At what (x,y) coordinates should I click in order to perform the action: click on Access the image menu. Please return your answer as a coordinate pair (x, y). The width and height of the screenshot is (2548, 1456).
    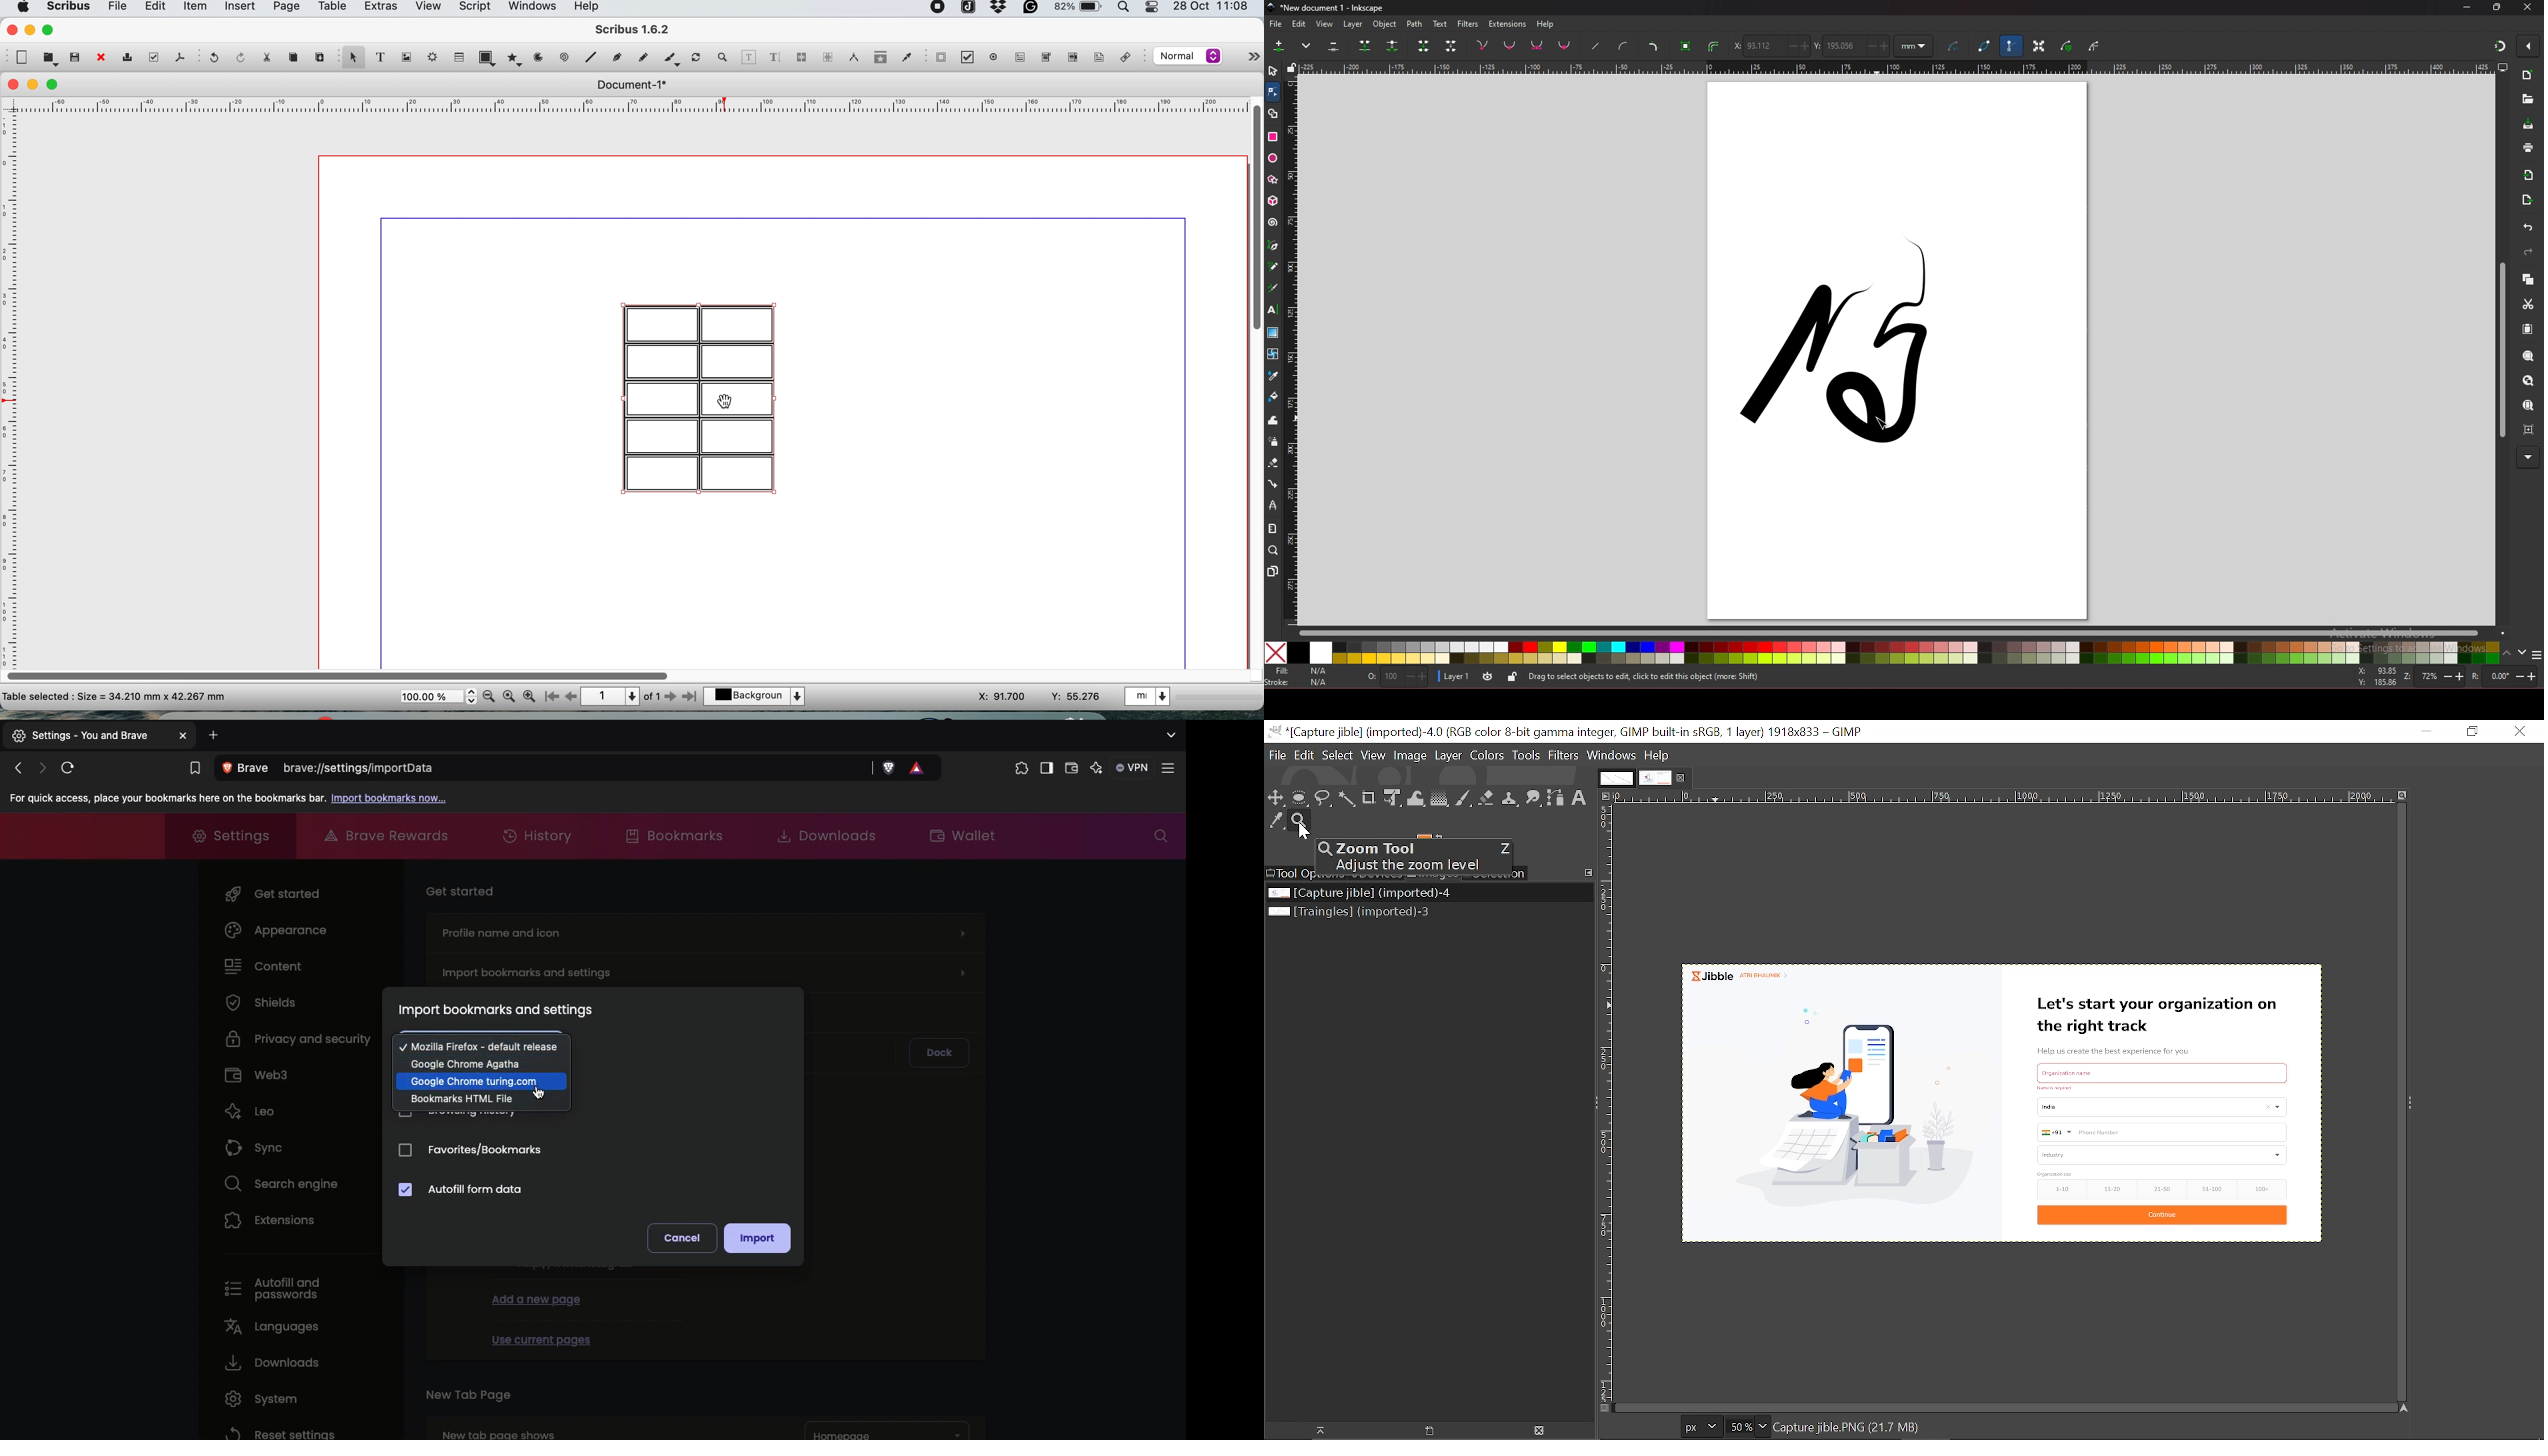
    Looking at the image, I should click on (1606, 796).